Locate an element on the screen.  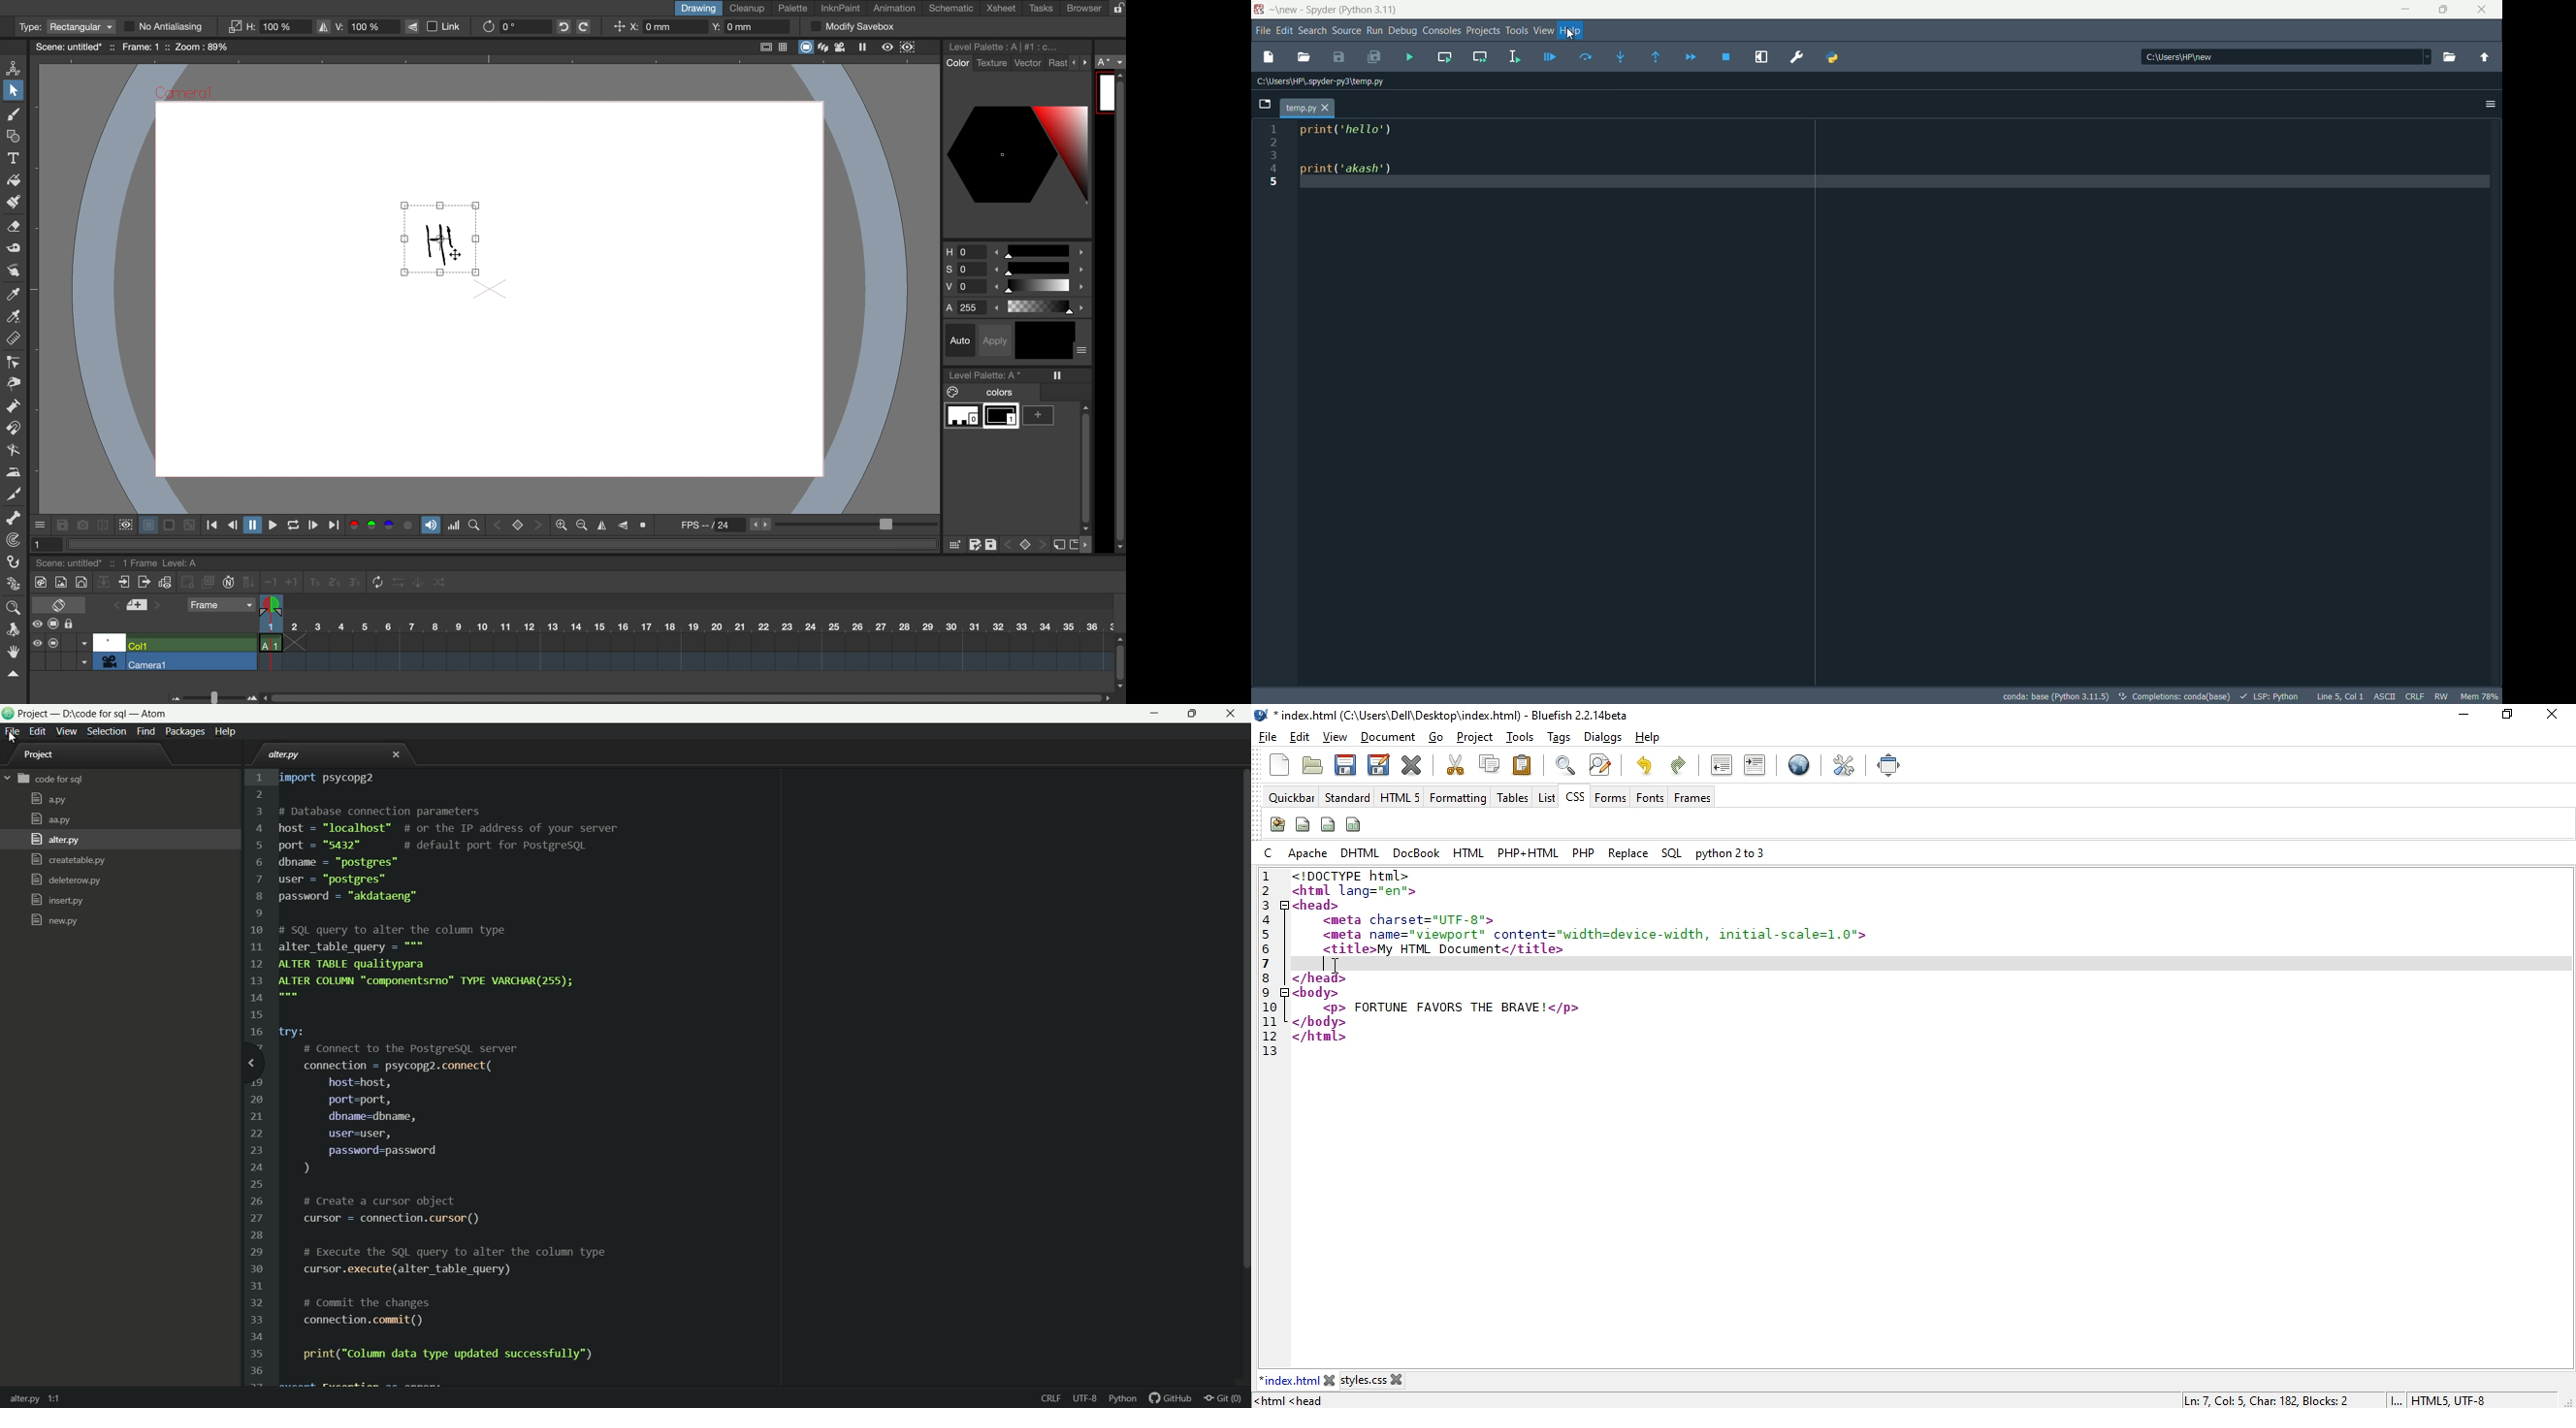
preferences is located at coordinates (1797, 57).